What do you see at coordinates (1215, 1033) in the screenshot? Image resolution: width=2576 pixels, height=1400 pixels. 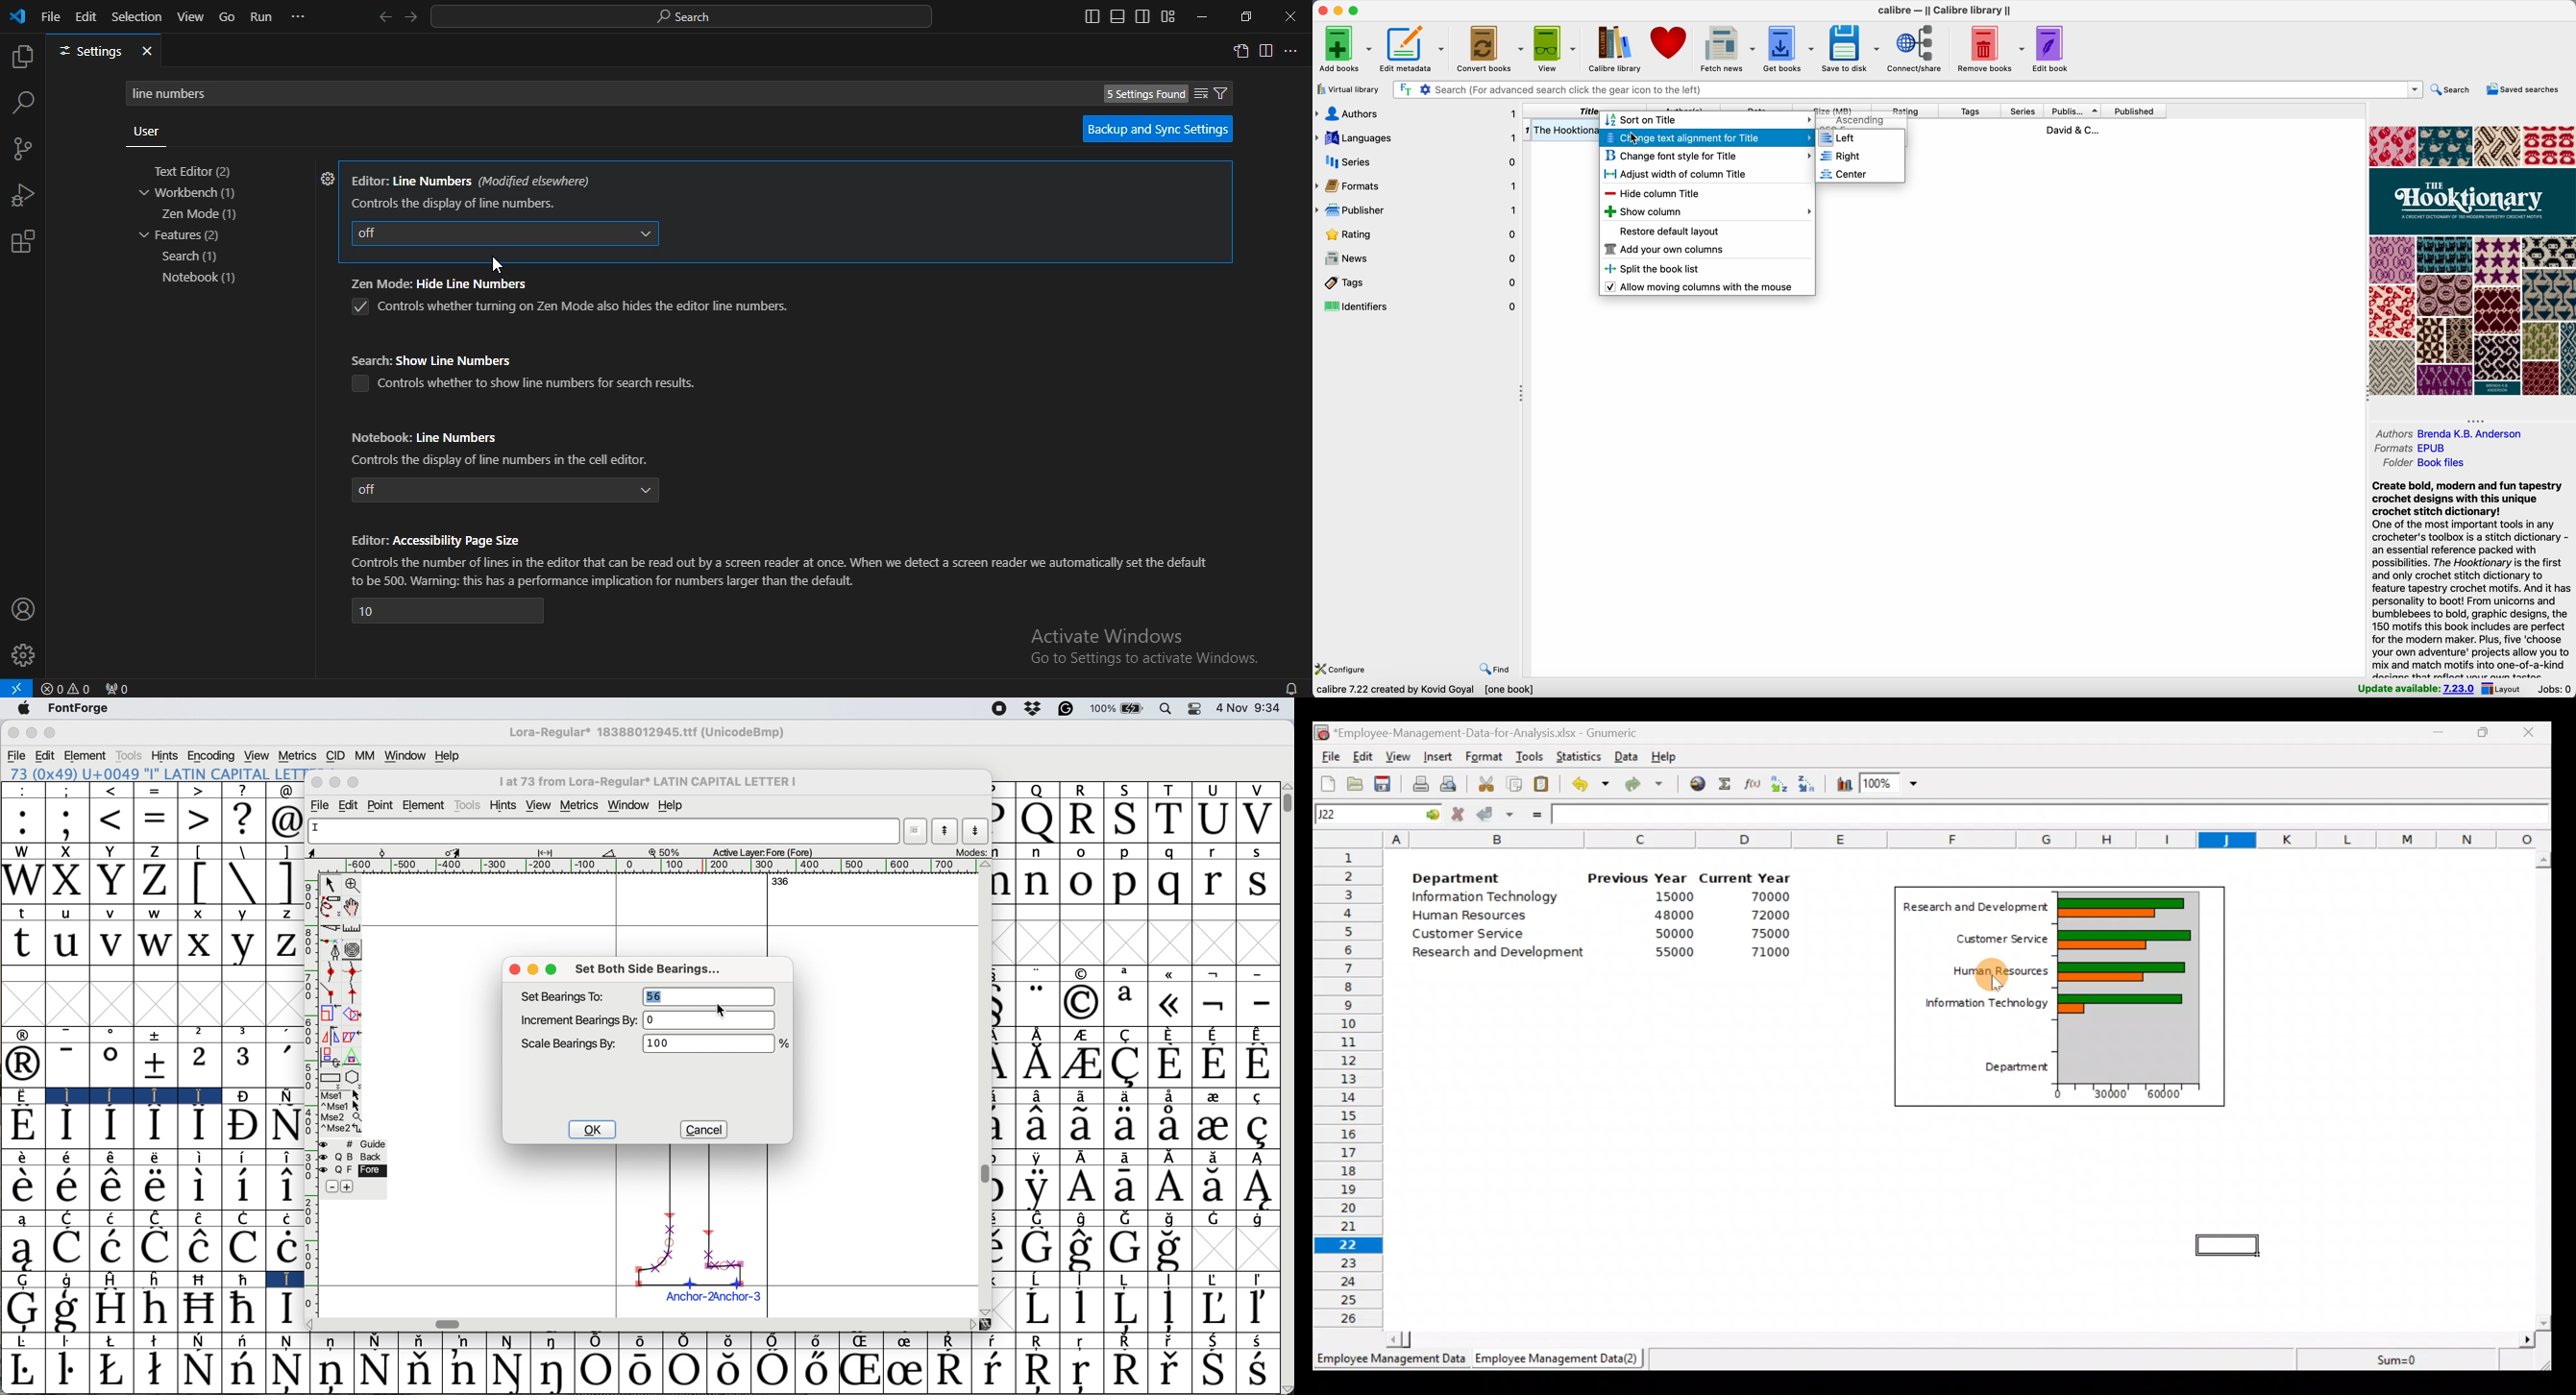 I see `Symbol` at bounding box center [1215, 1033].